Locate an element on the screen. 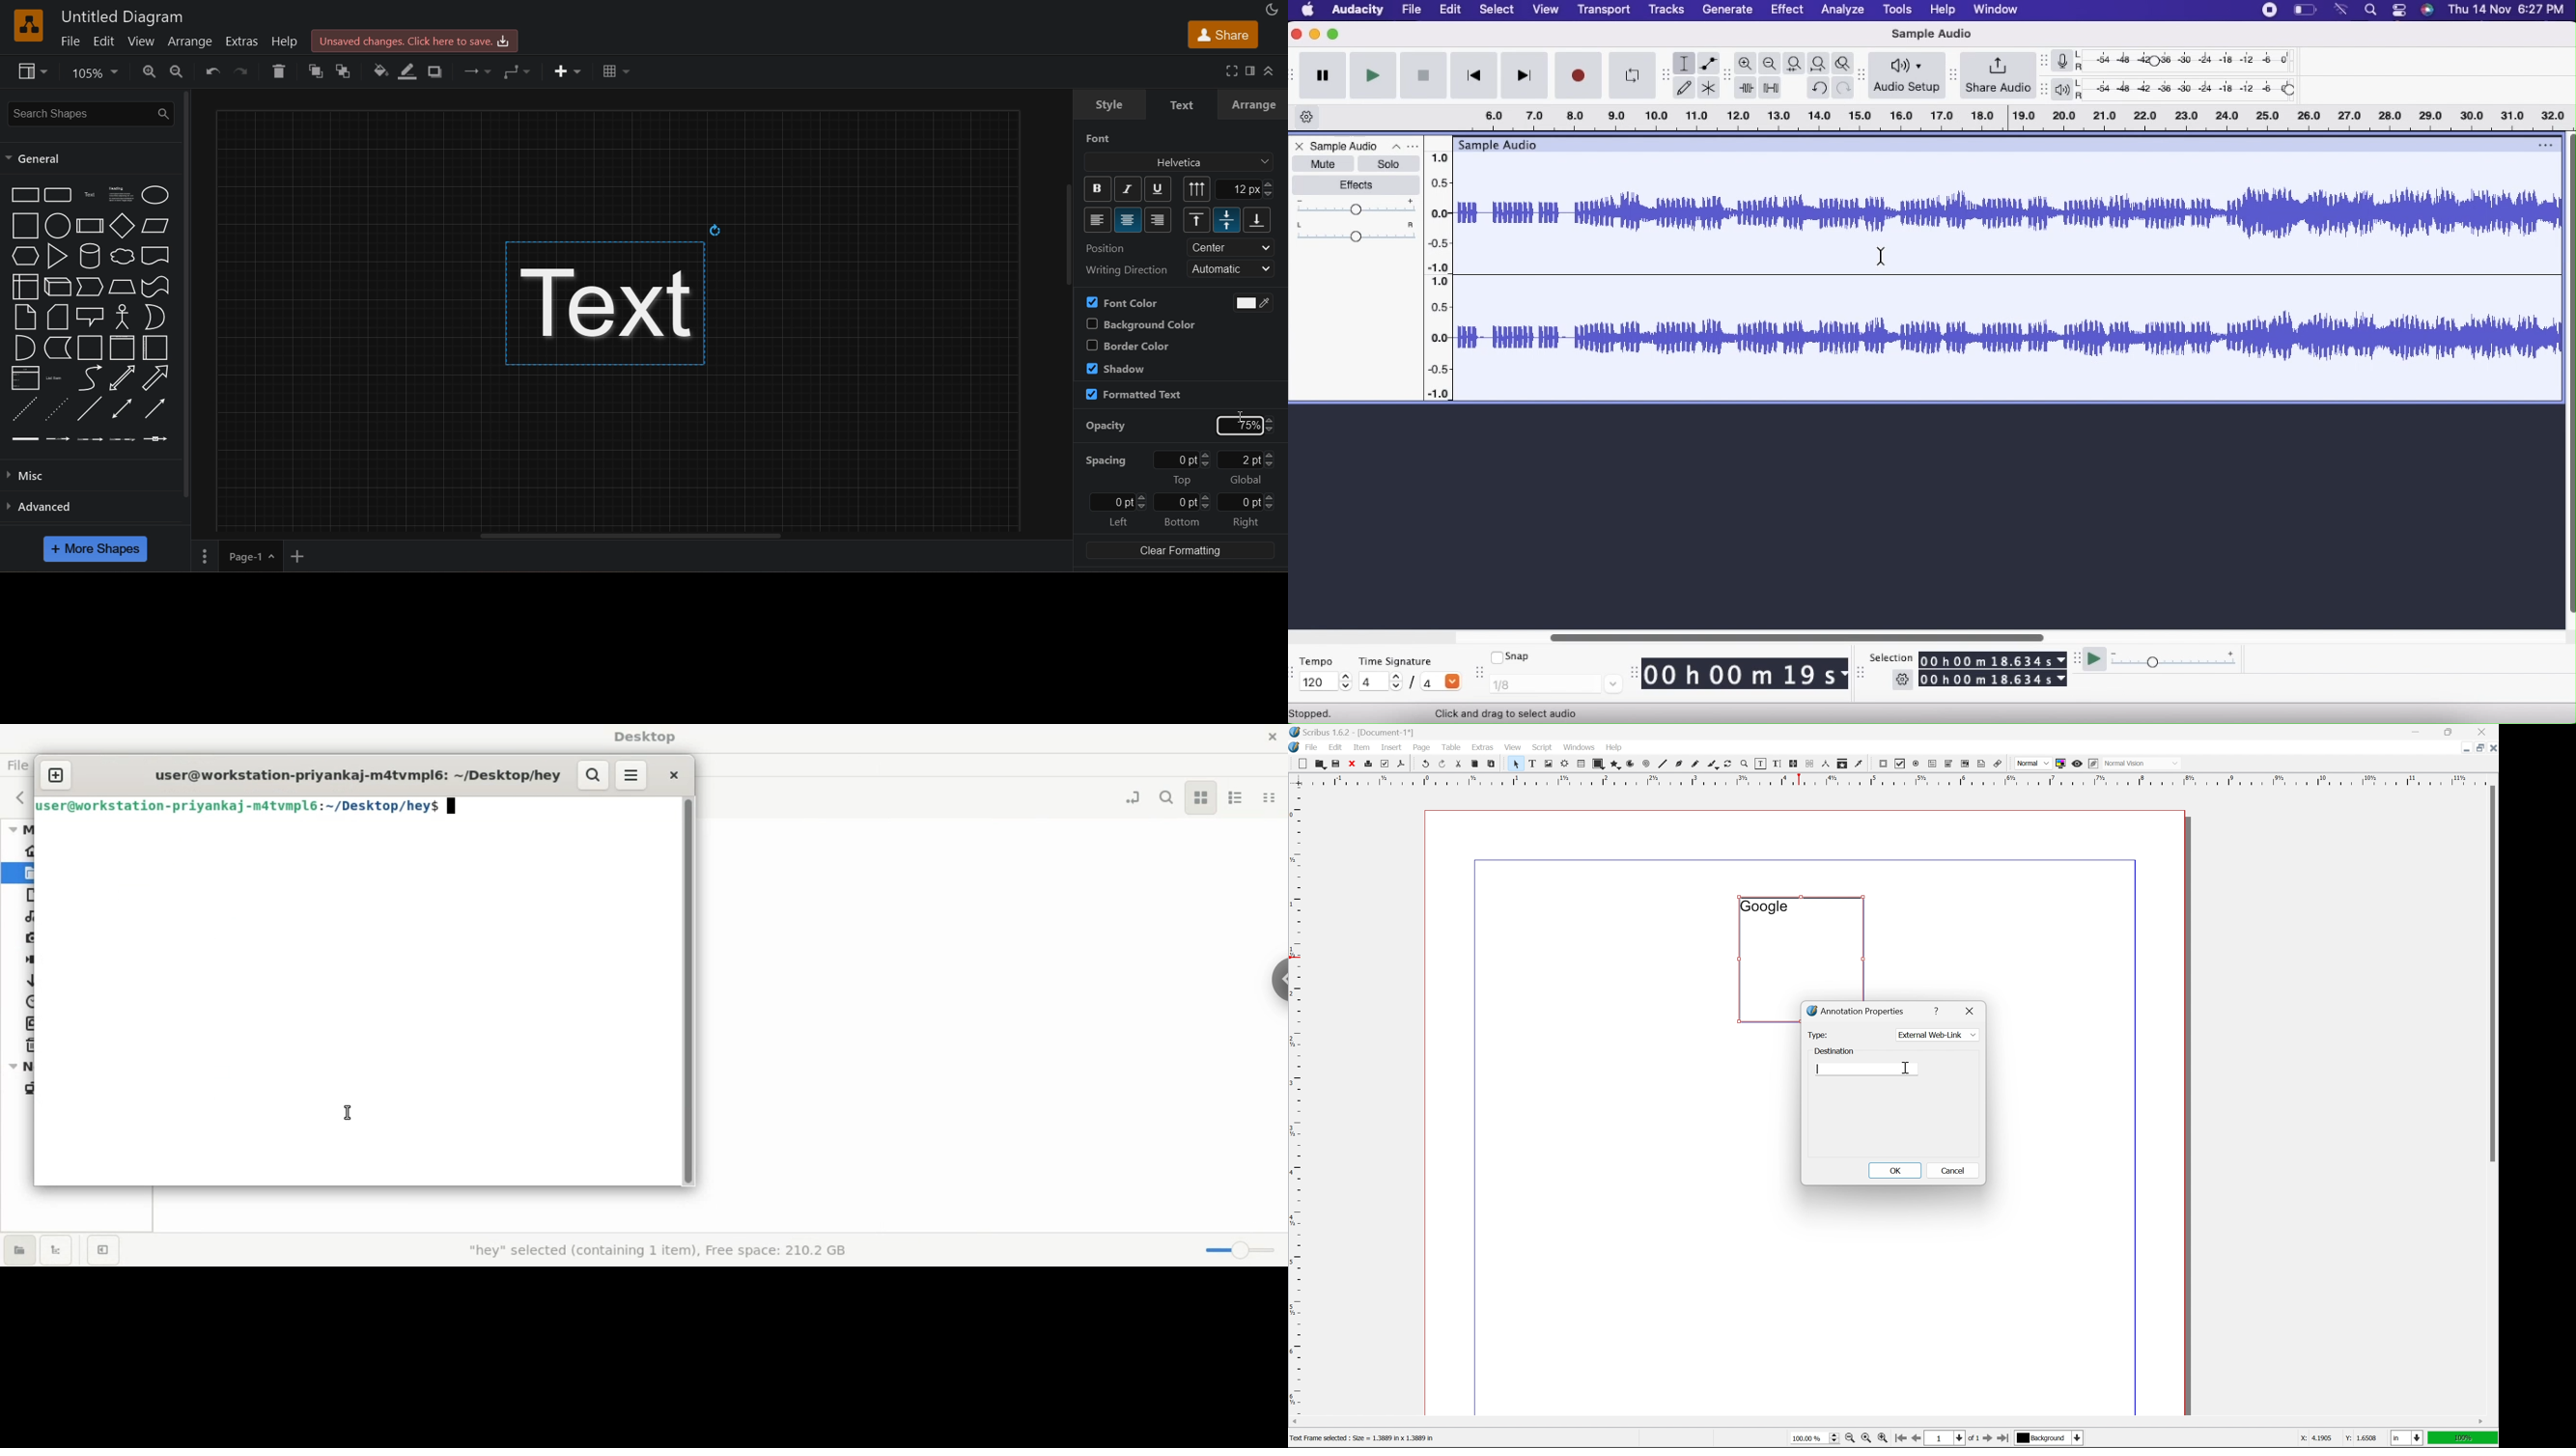 The width and height of the screenshot is (2576, 1456). link annotation is located at coordinates (1998, 765).